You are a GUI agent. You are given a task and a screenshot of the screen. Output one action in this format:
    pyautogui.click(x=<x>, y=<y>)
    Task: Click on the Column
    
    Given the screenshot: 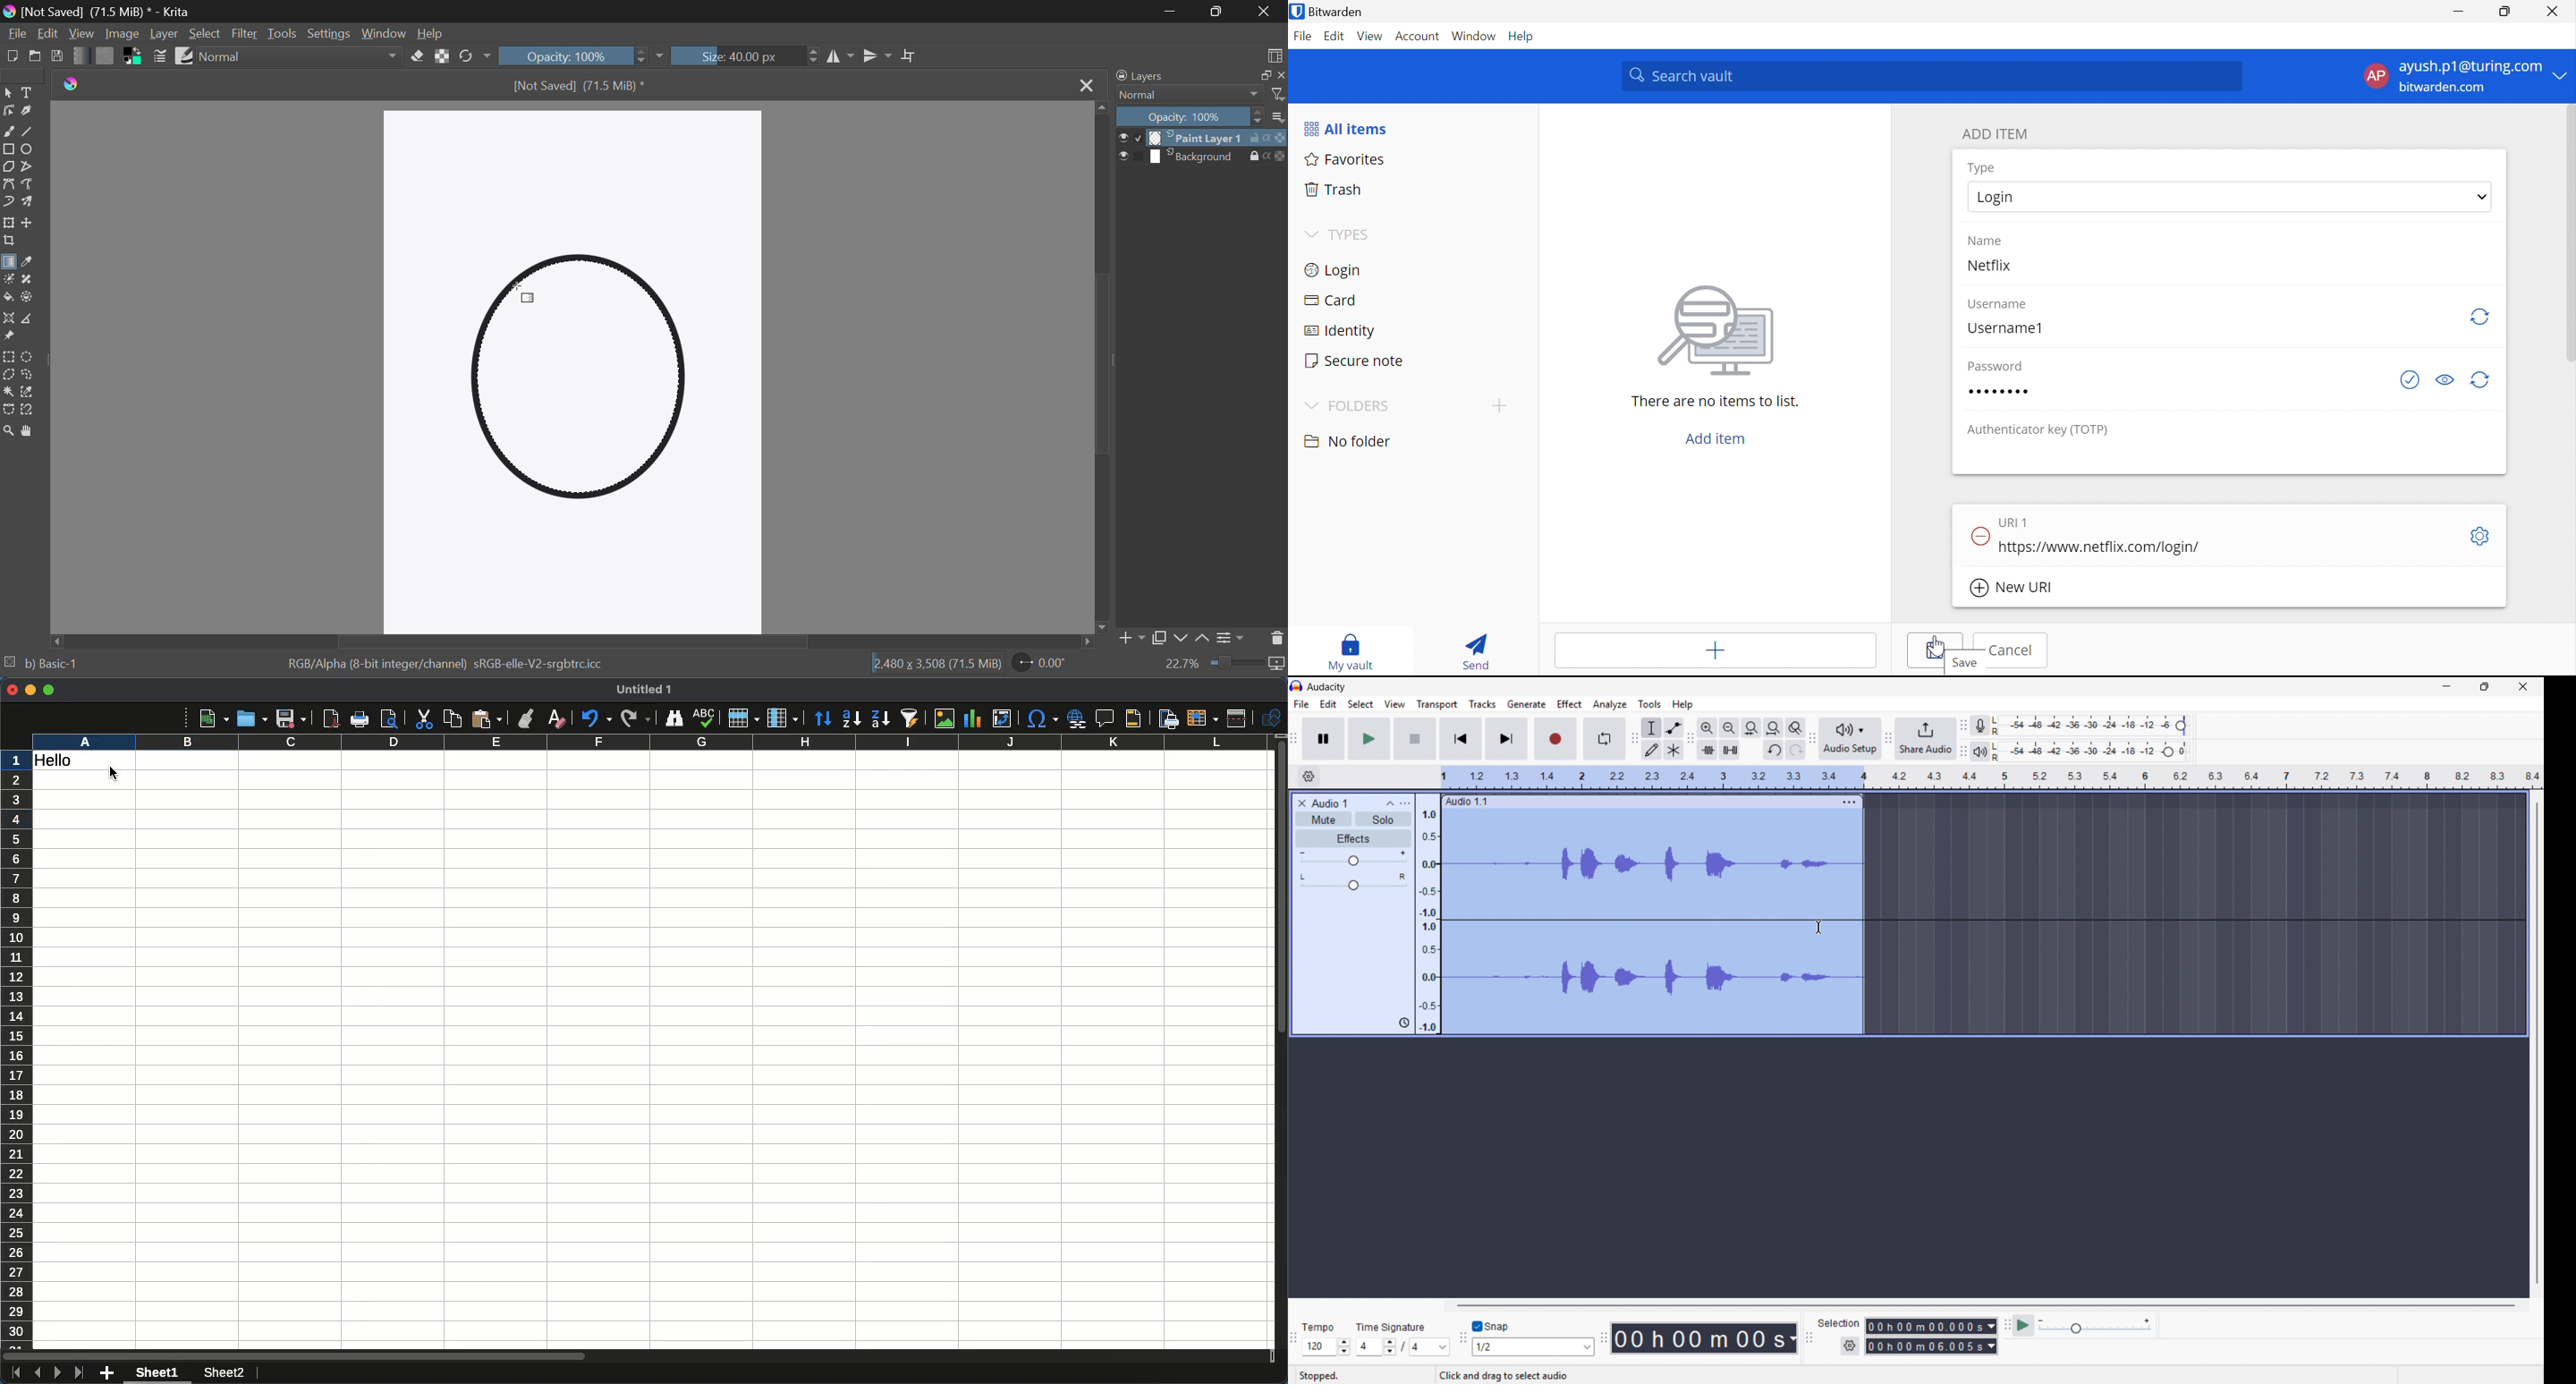 What is the action you would take?
    pyautogui.click(x=784, y=718)
    